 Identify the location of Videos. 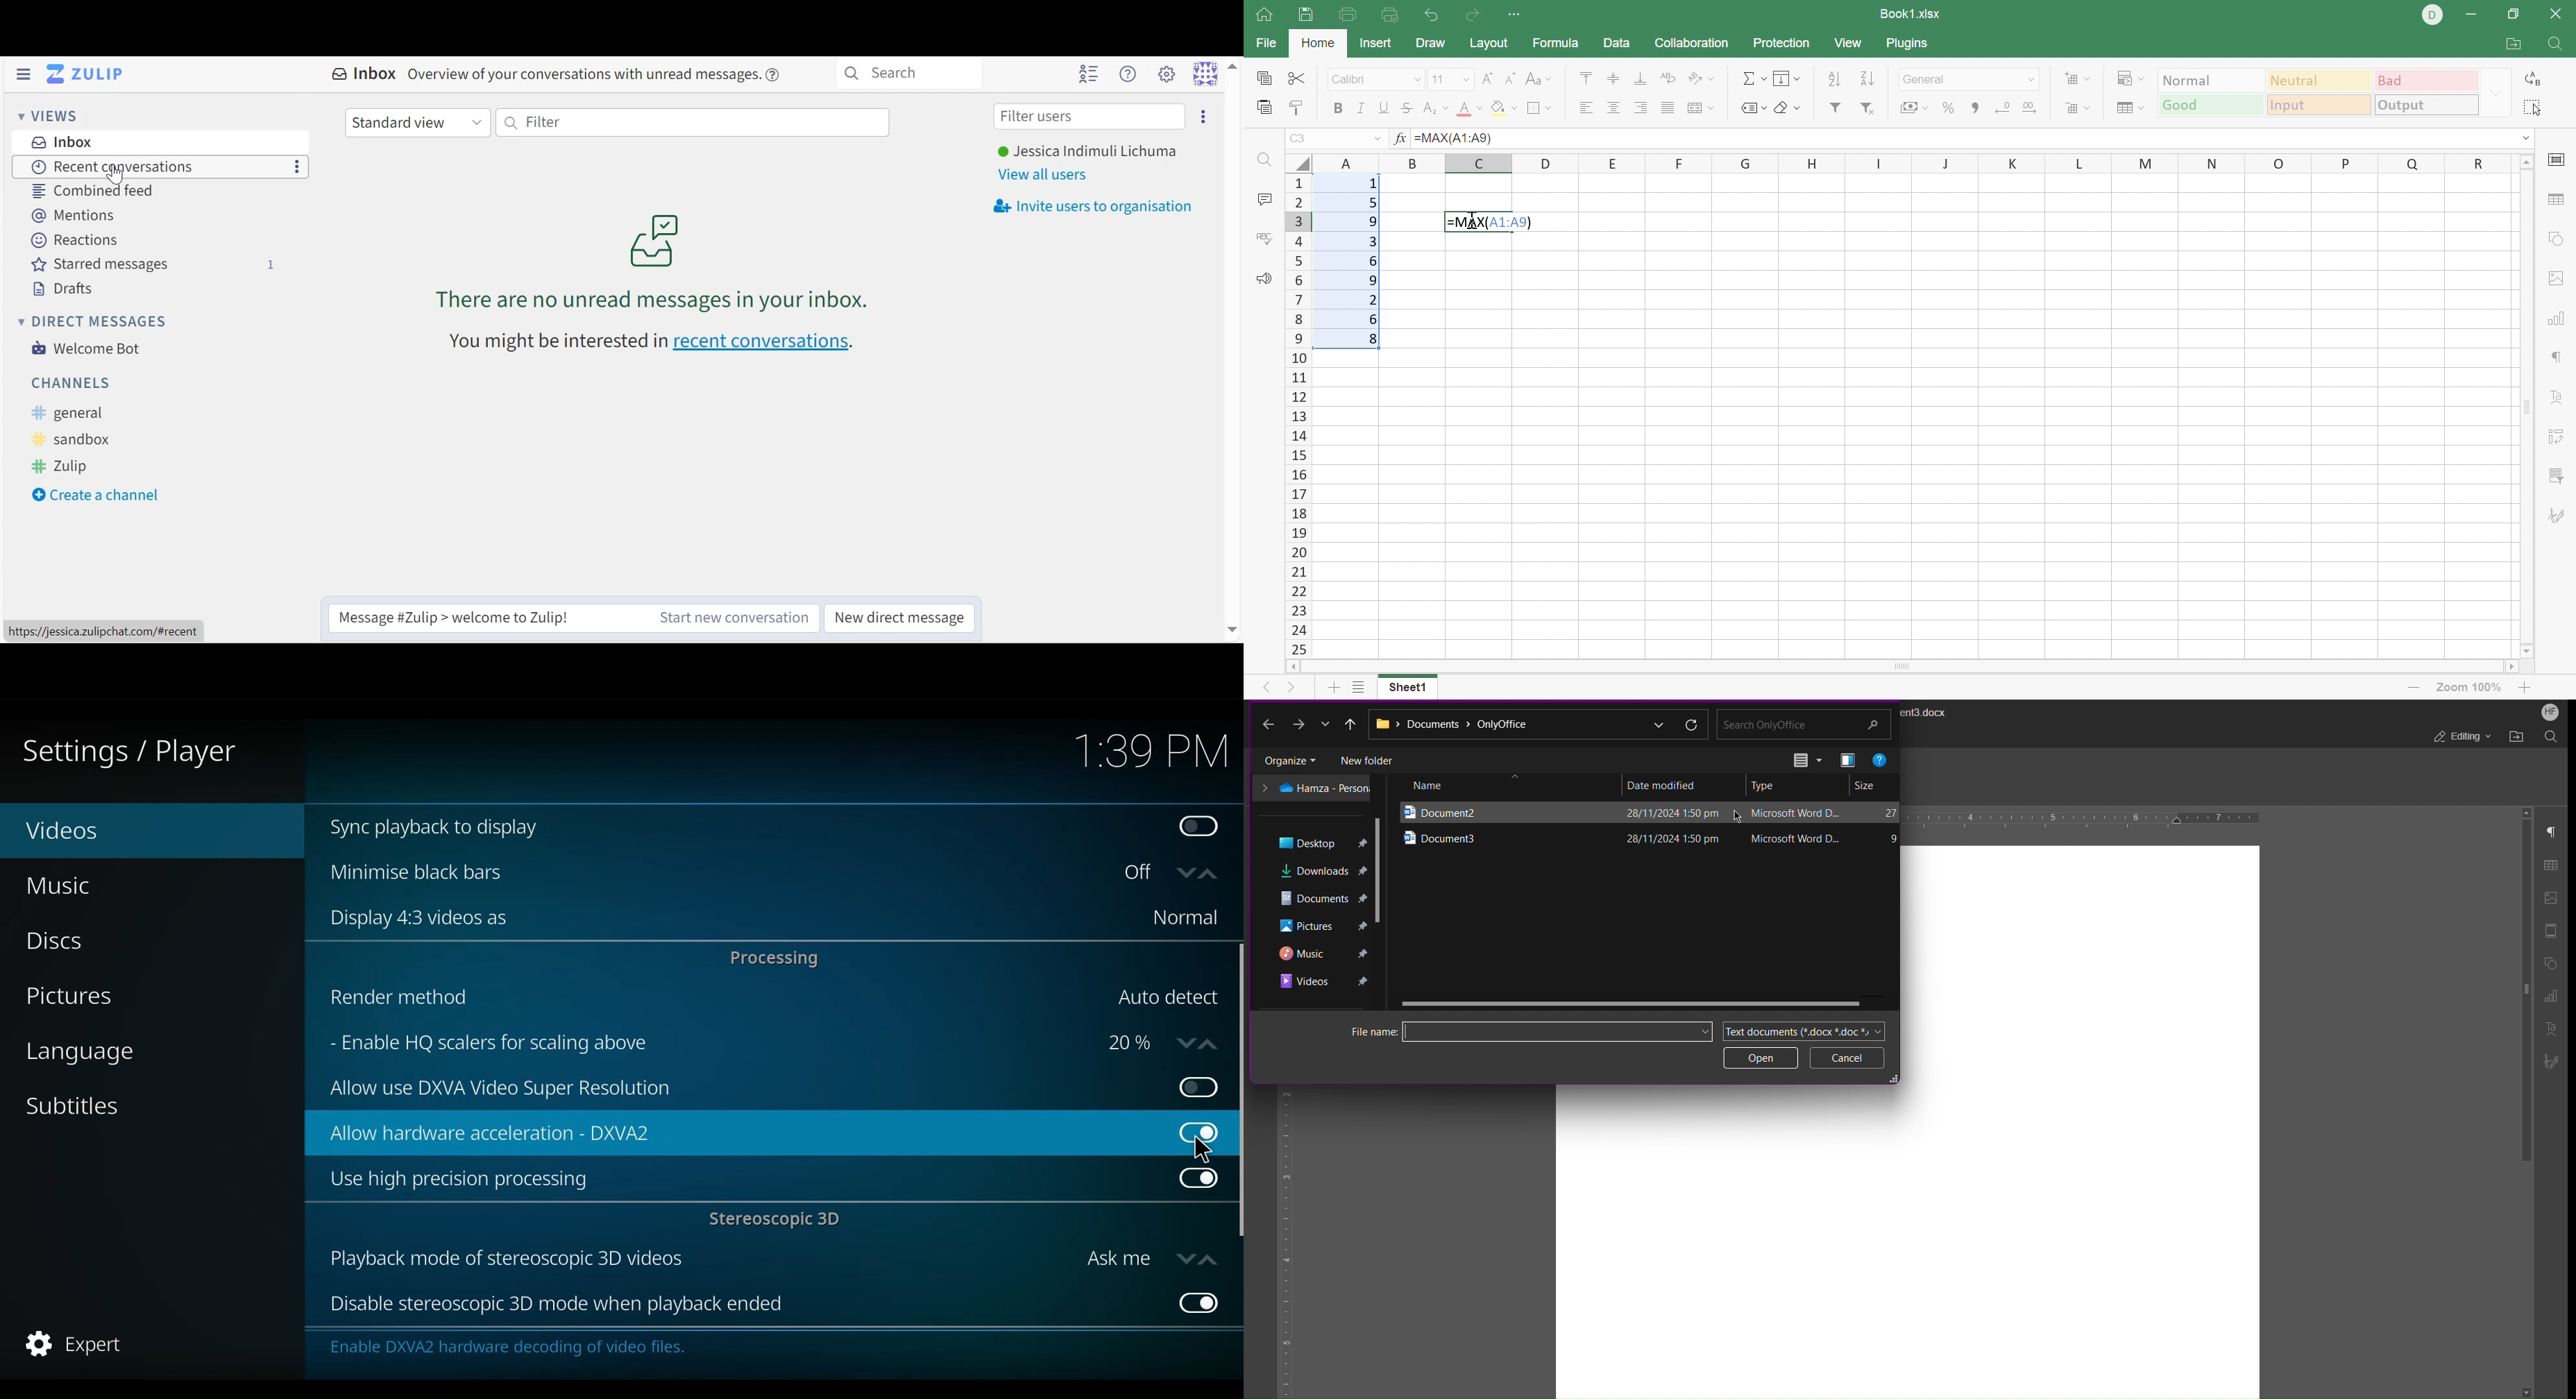
(91, 832).